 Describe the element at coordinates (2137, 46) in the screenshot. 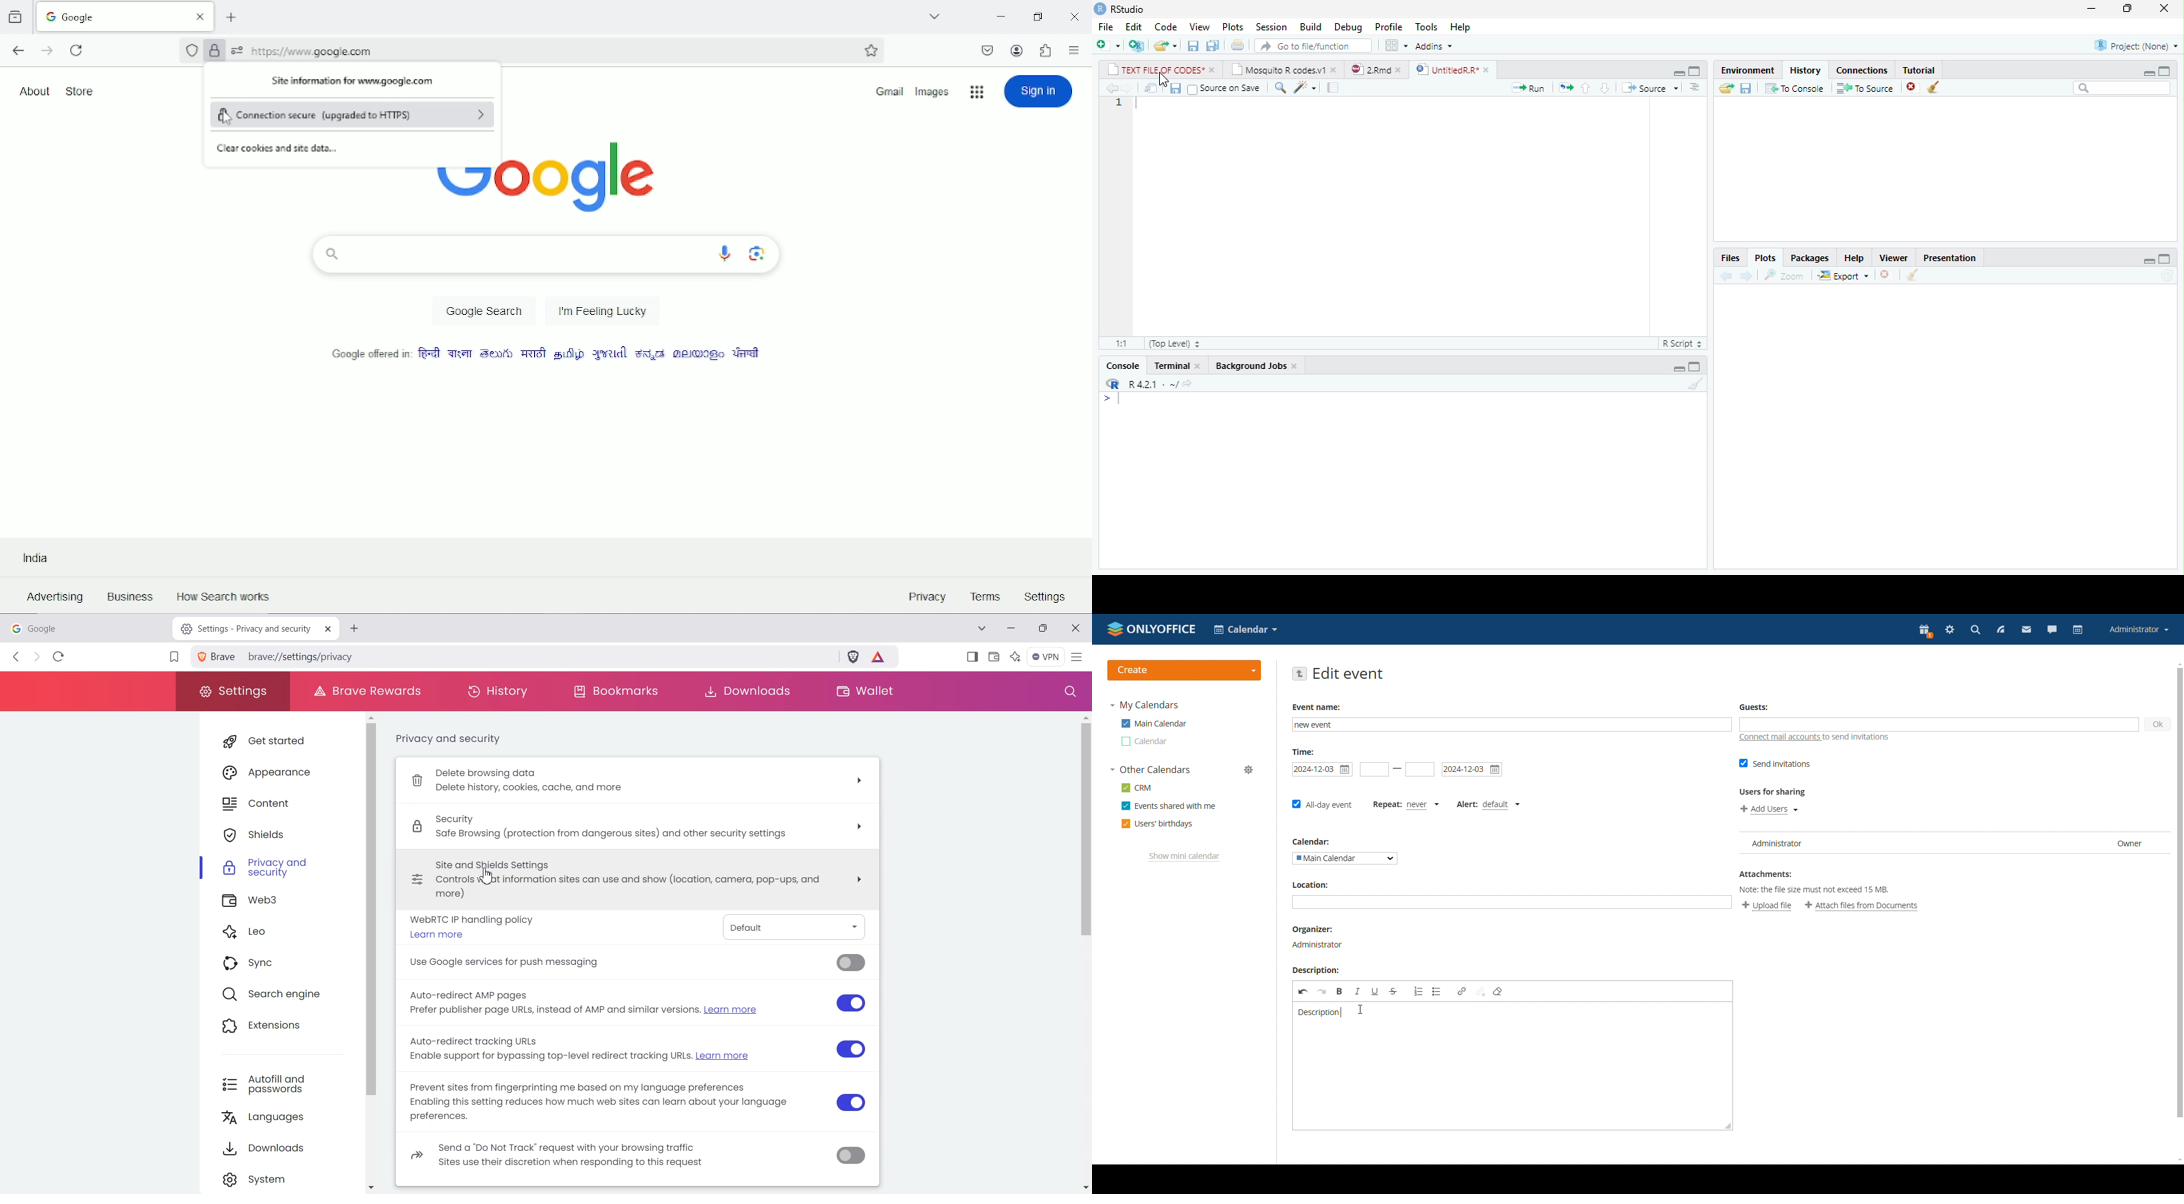

I see `Project(None)` at that location.